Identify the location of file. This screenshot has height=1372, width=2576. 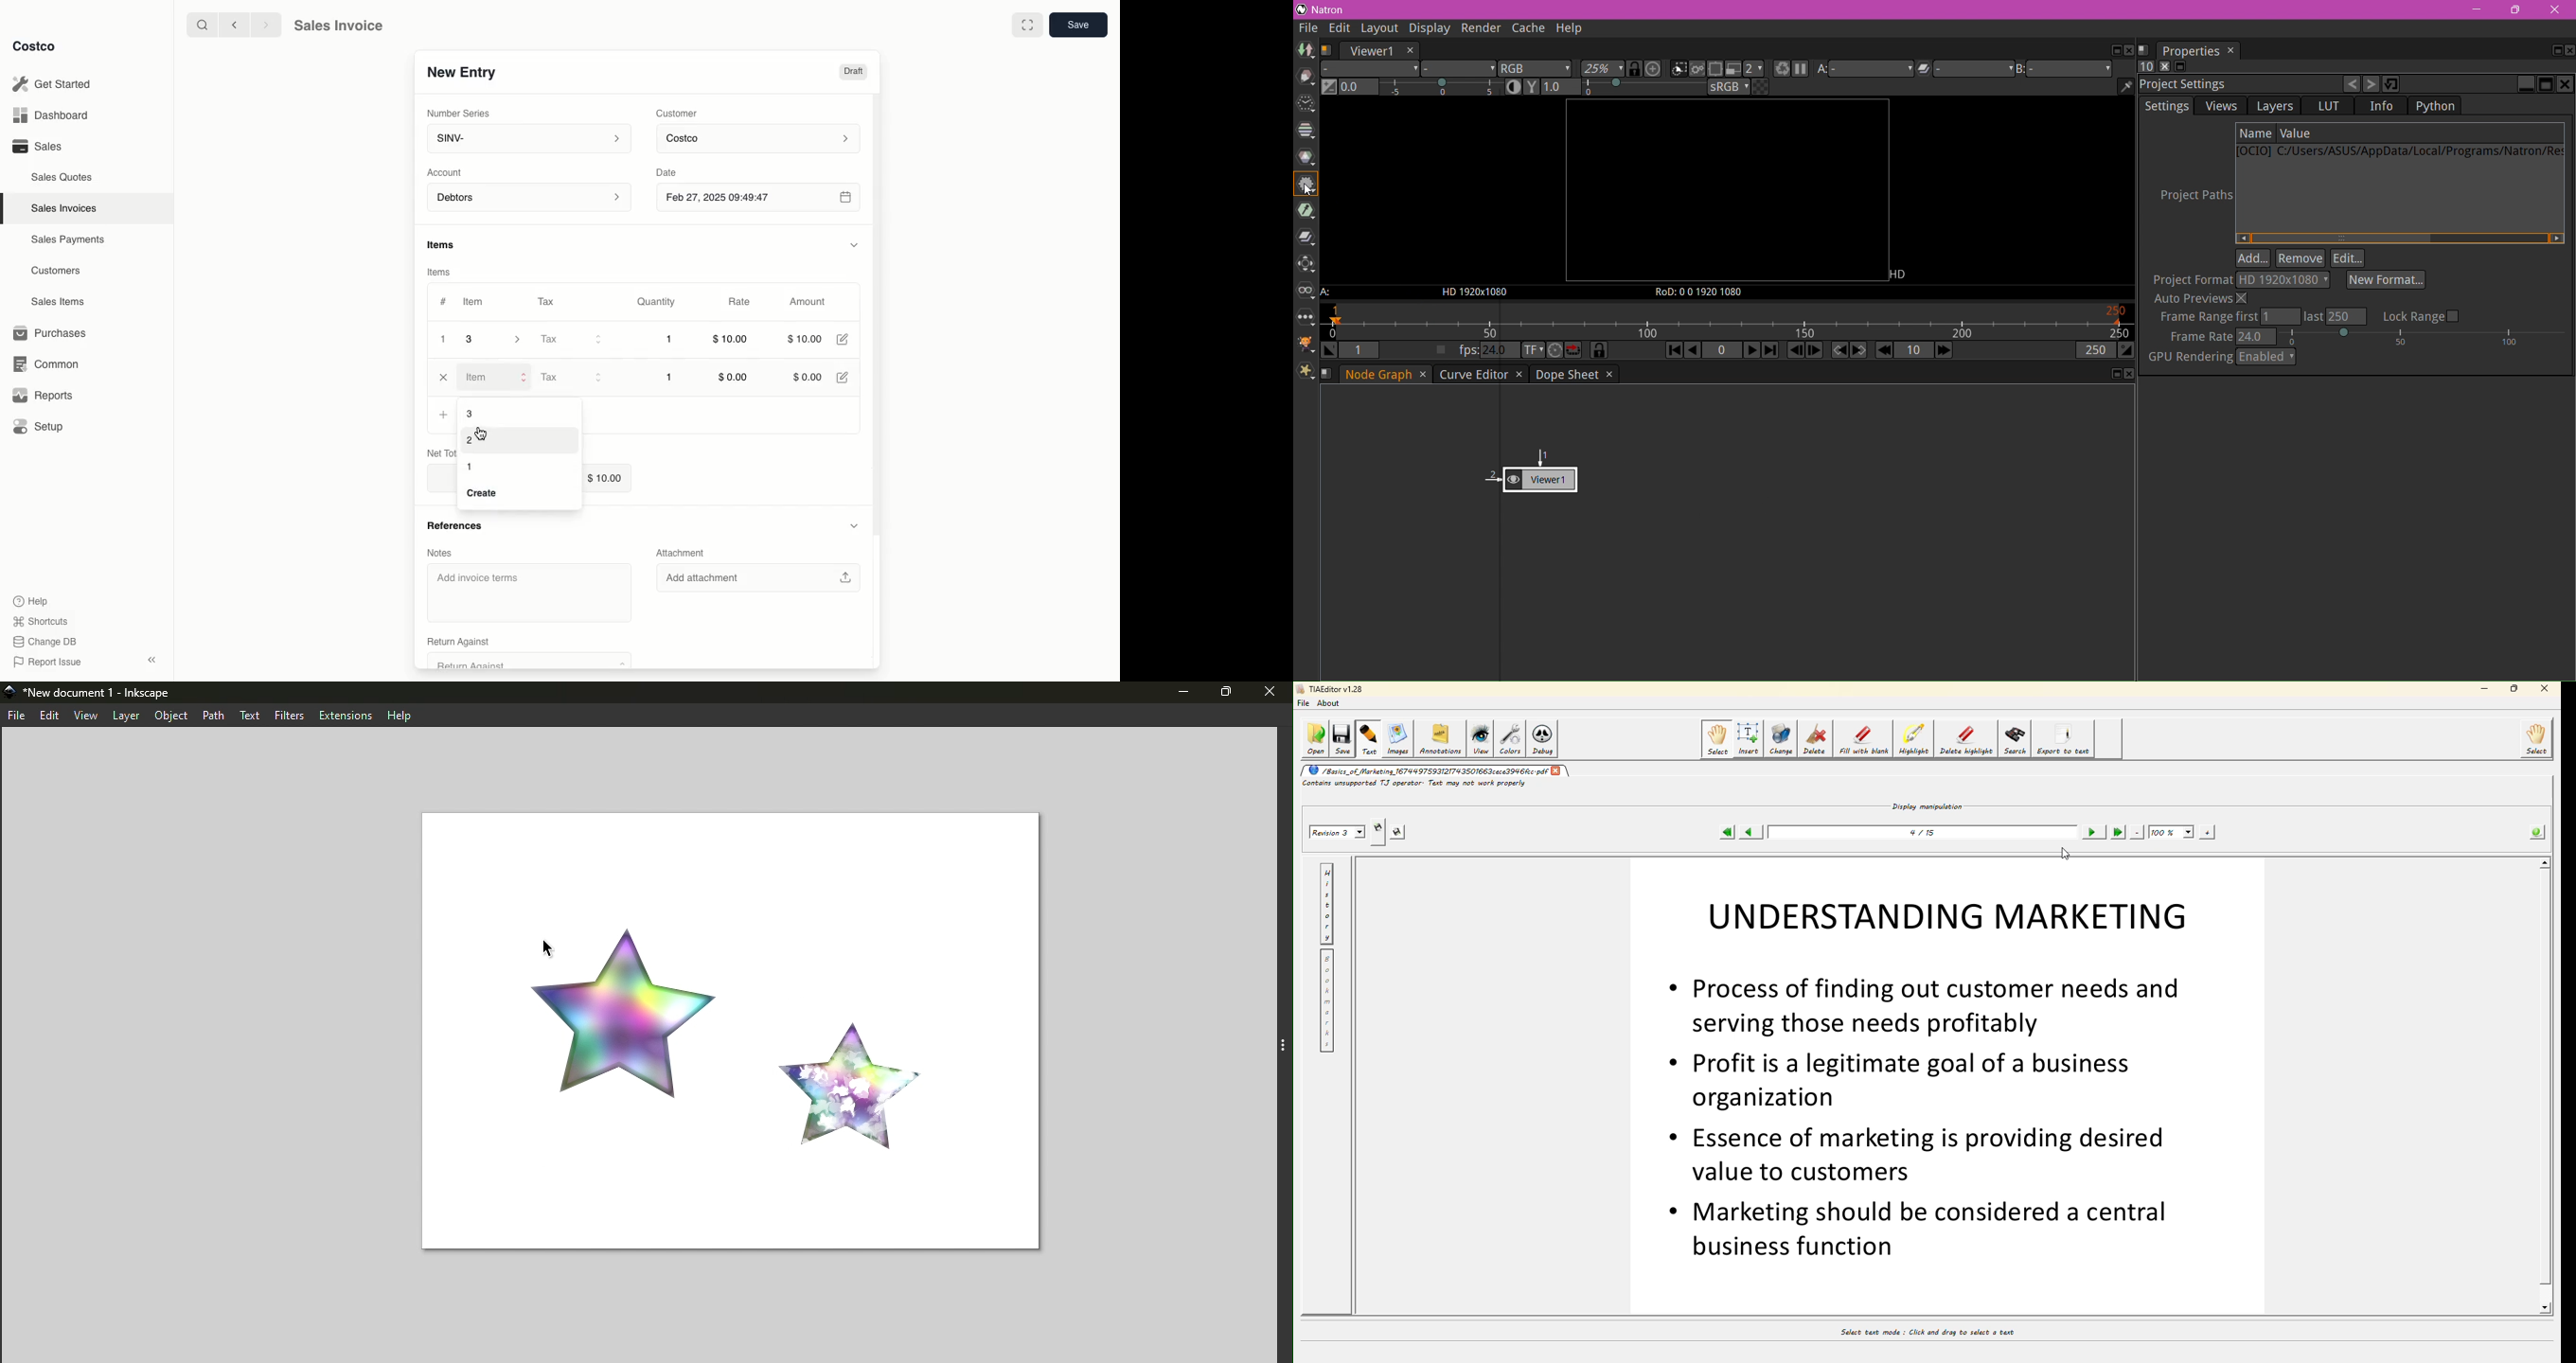
(17, 717).